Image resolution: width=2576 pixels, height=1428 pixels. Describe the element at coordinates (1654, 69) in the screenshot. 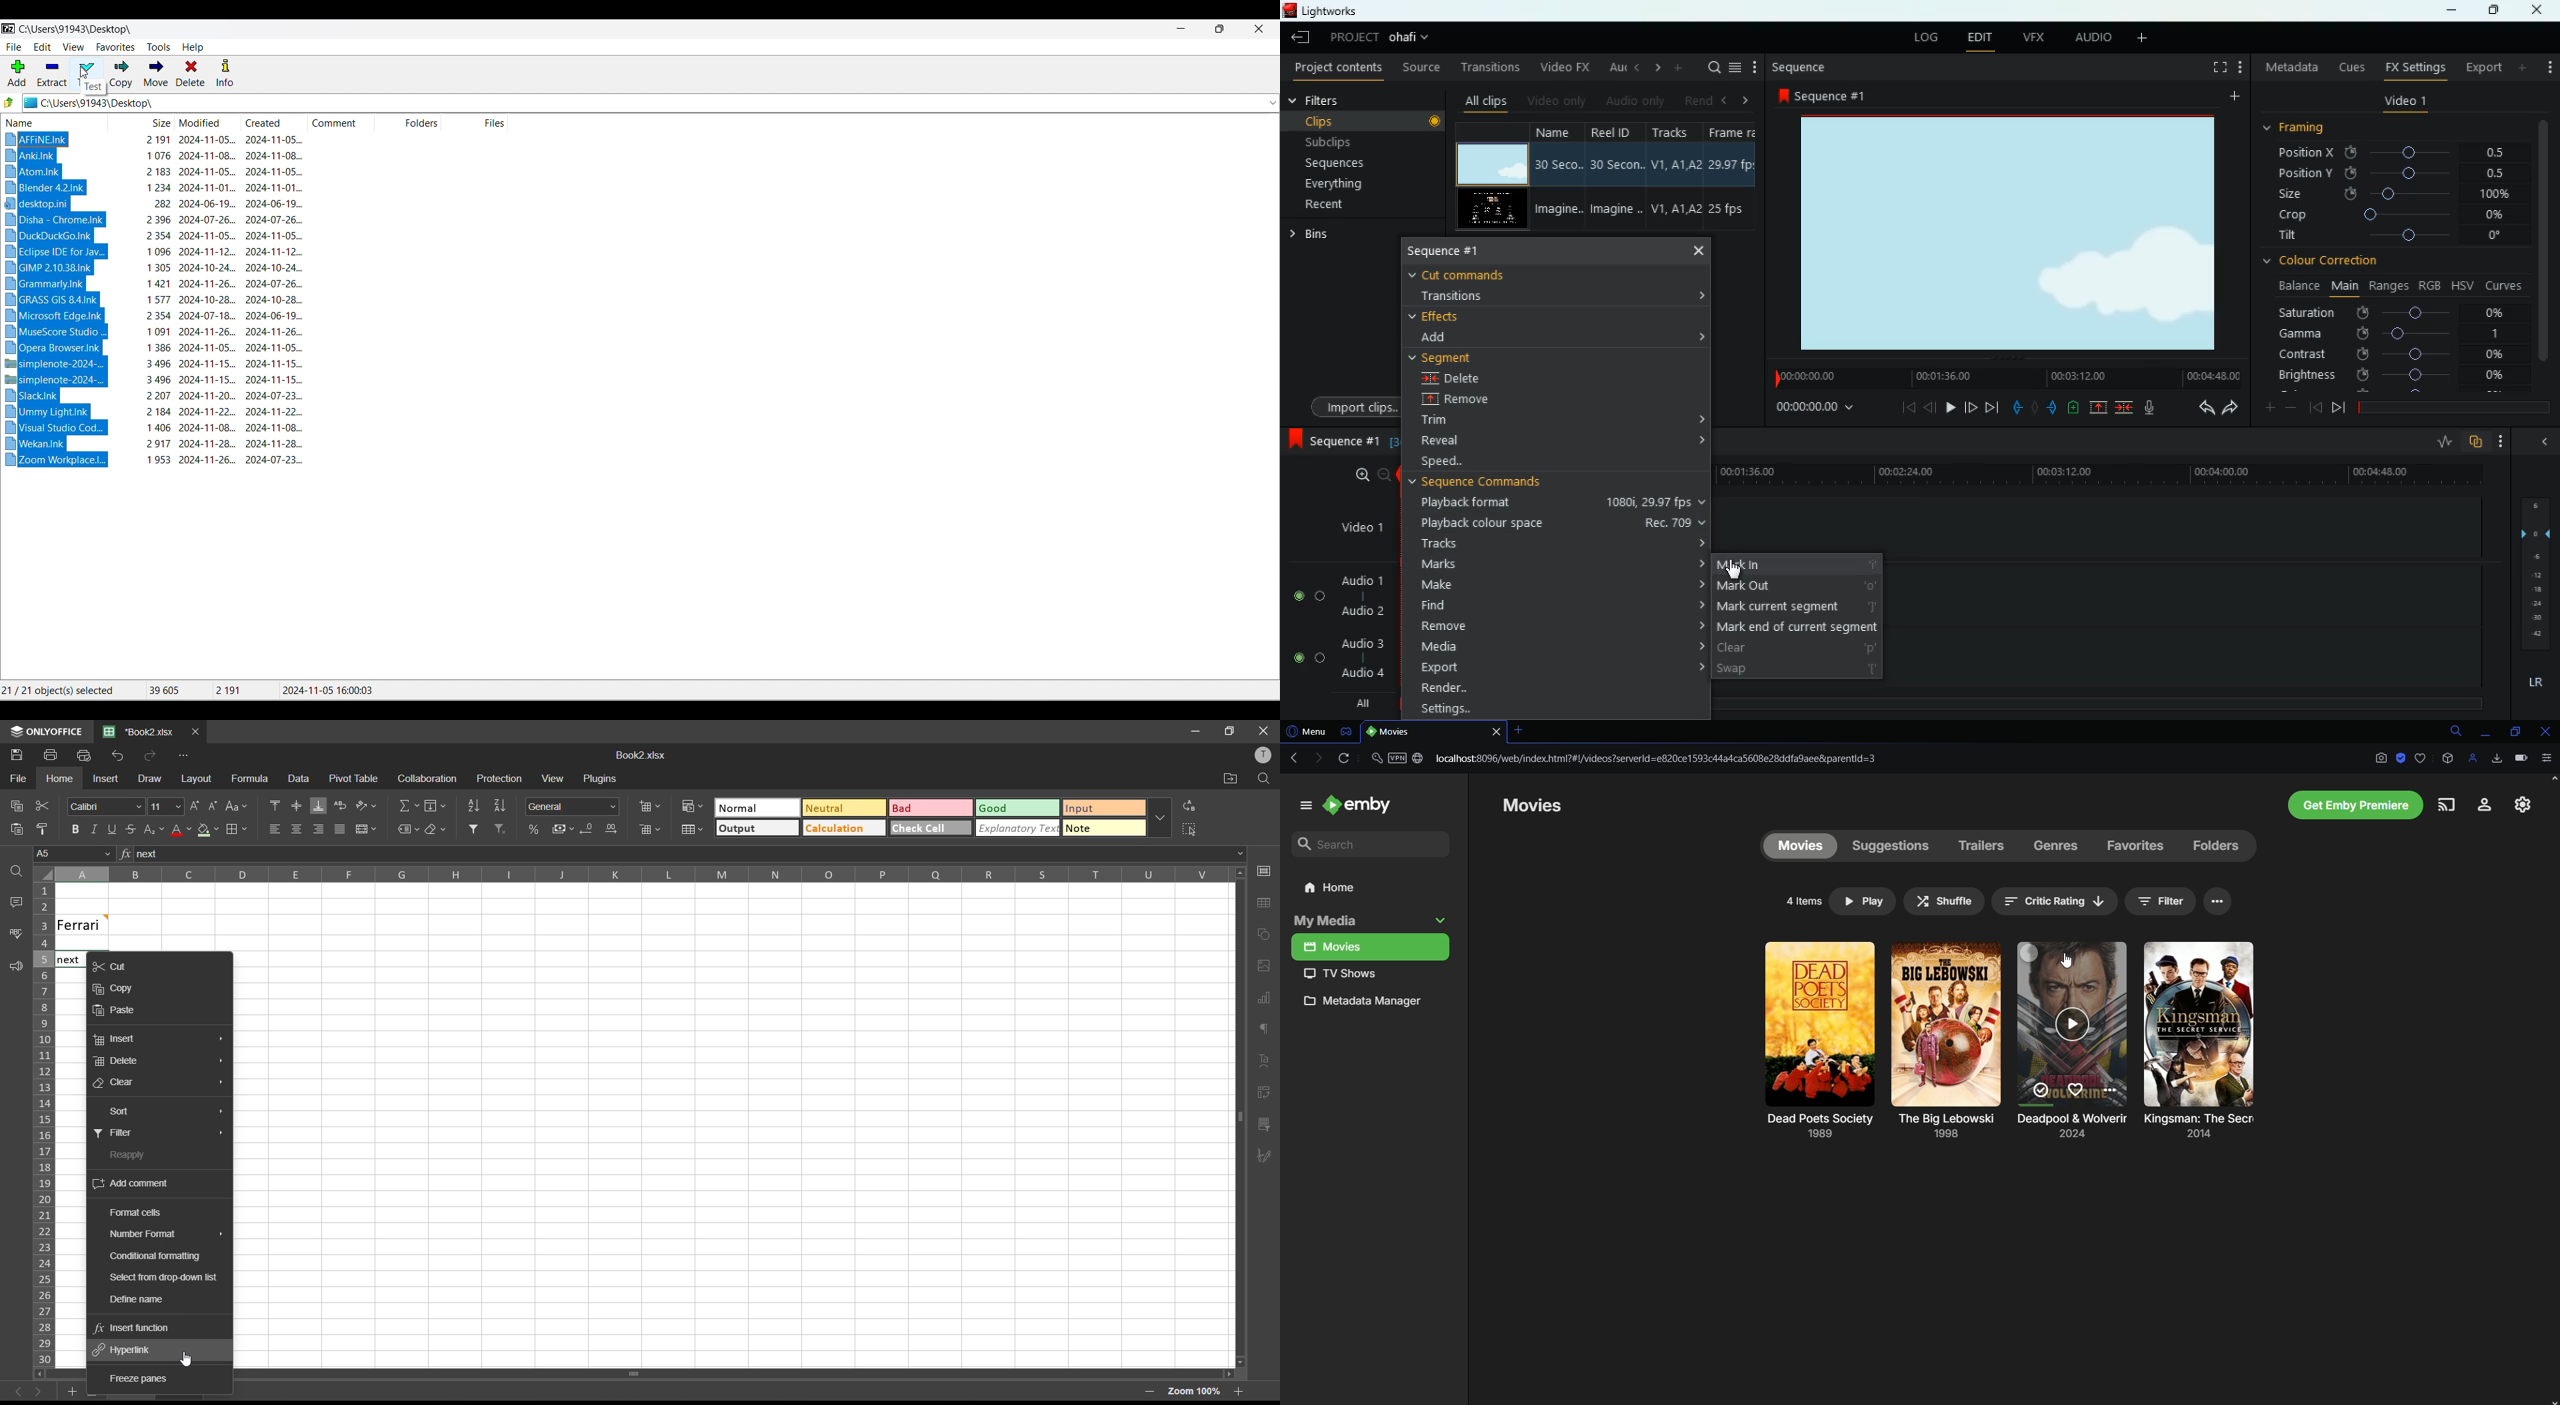

I see `right` at that location.